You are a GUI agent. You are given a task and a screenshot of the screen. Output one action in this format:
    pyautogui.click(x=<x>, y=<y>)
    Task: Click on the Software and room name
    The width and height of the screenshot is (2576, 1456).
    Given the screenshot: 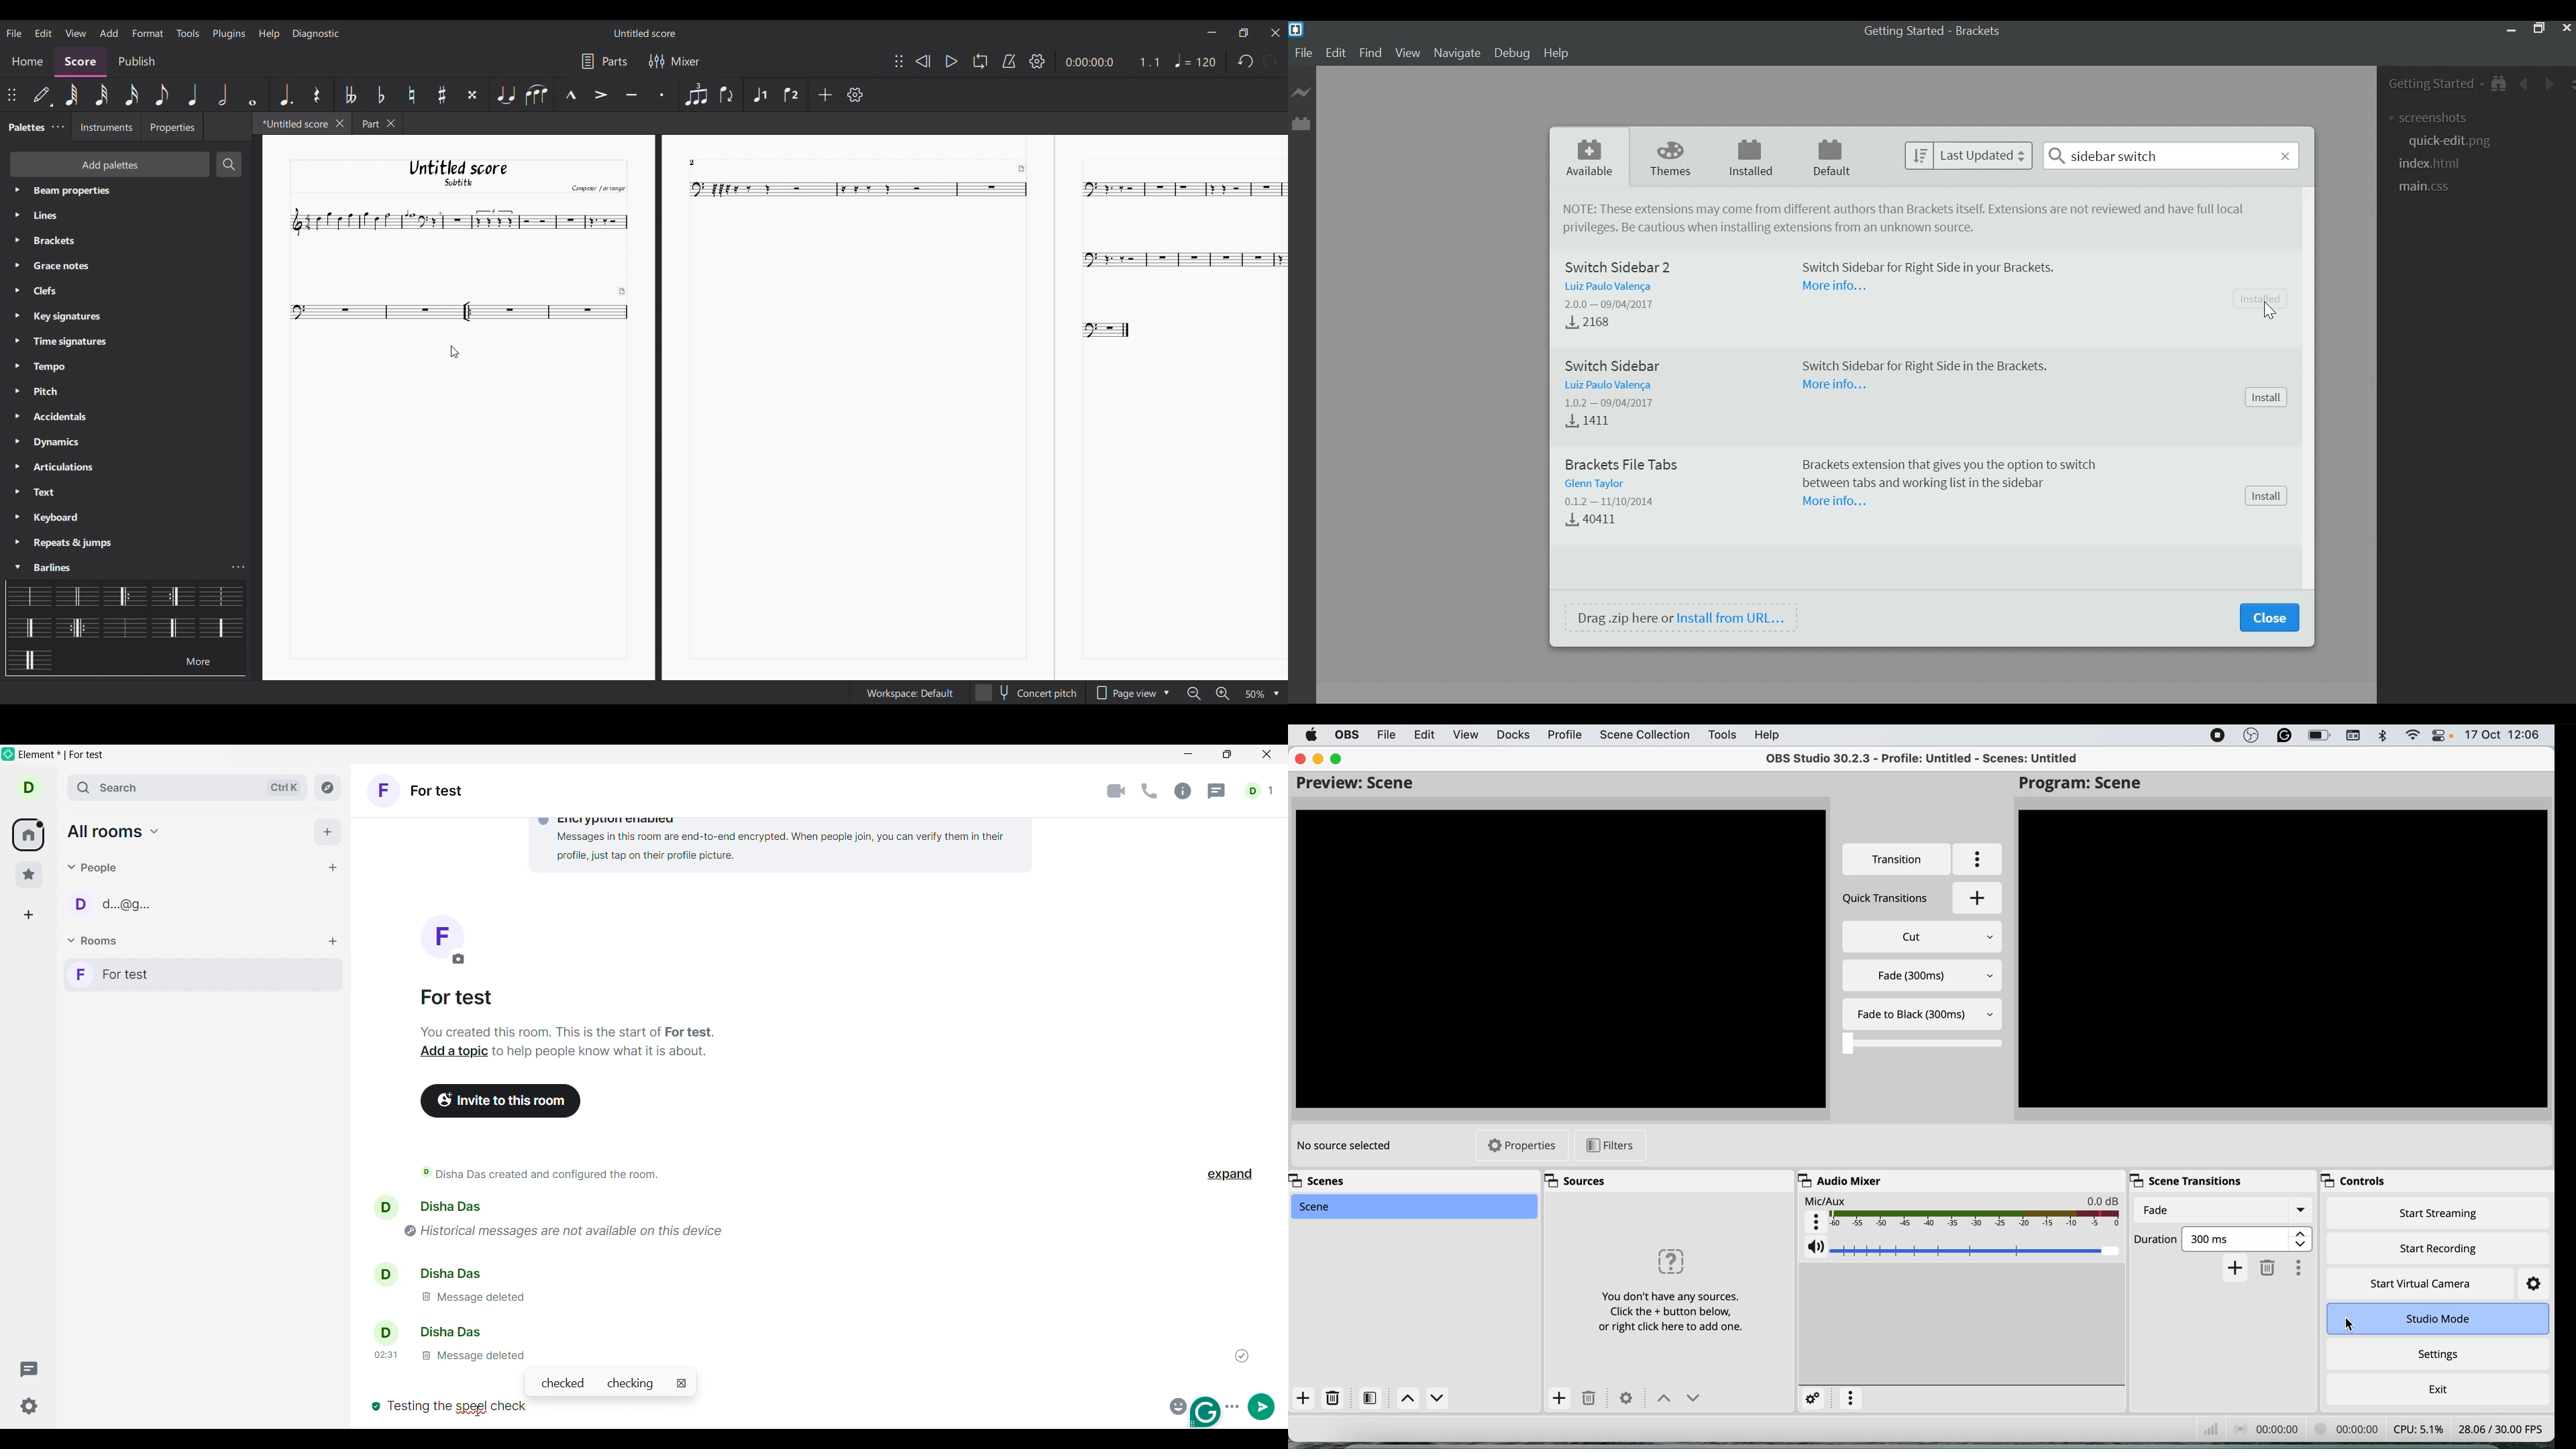 What is the action you would take?
    pyautogui.click(x=64, y=755)
    